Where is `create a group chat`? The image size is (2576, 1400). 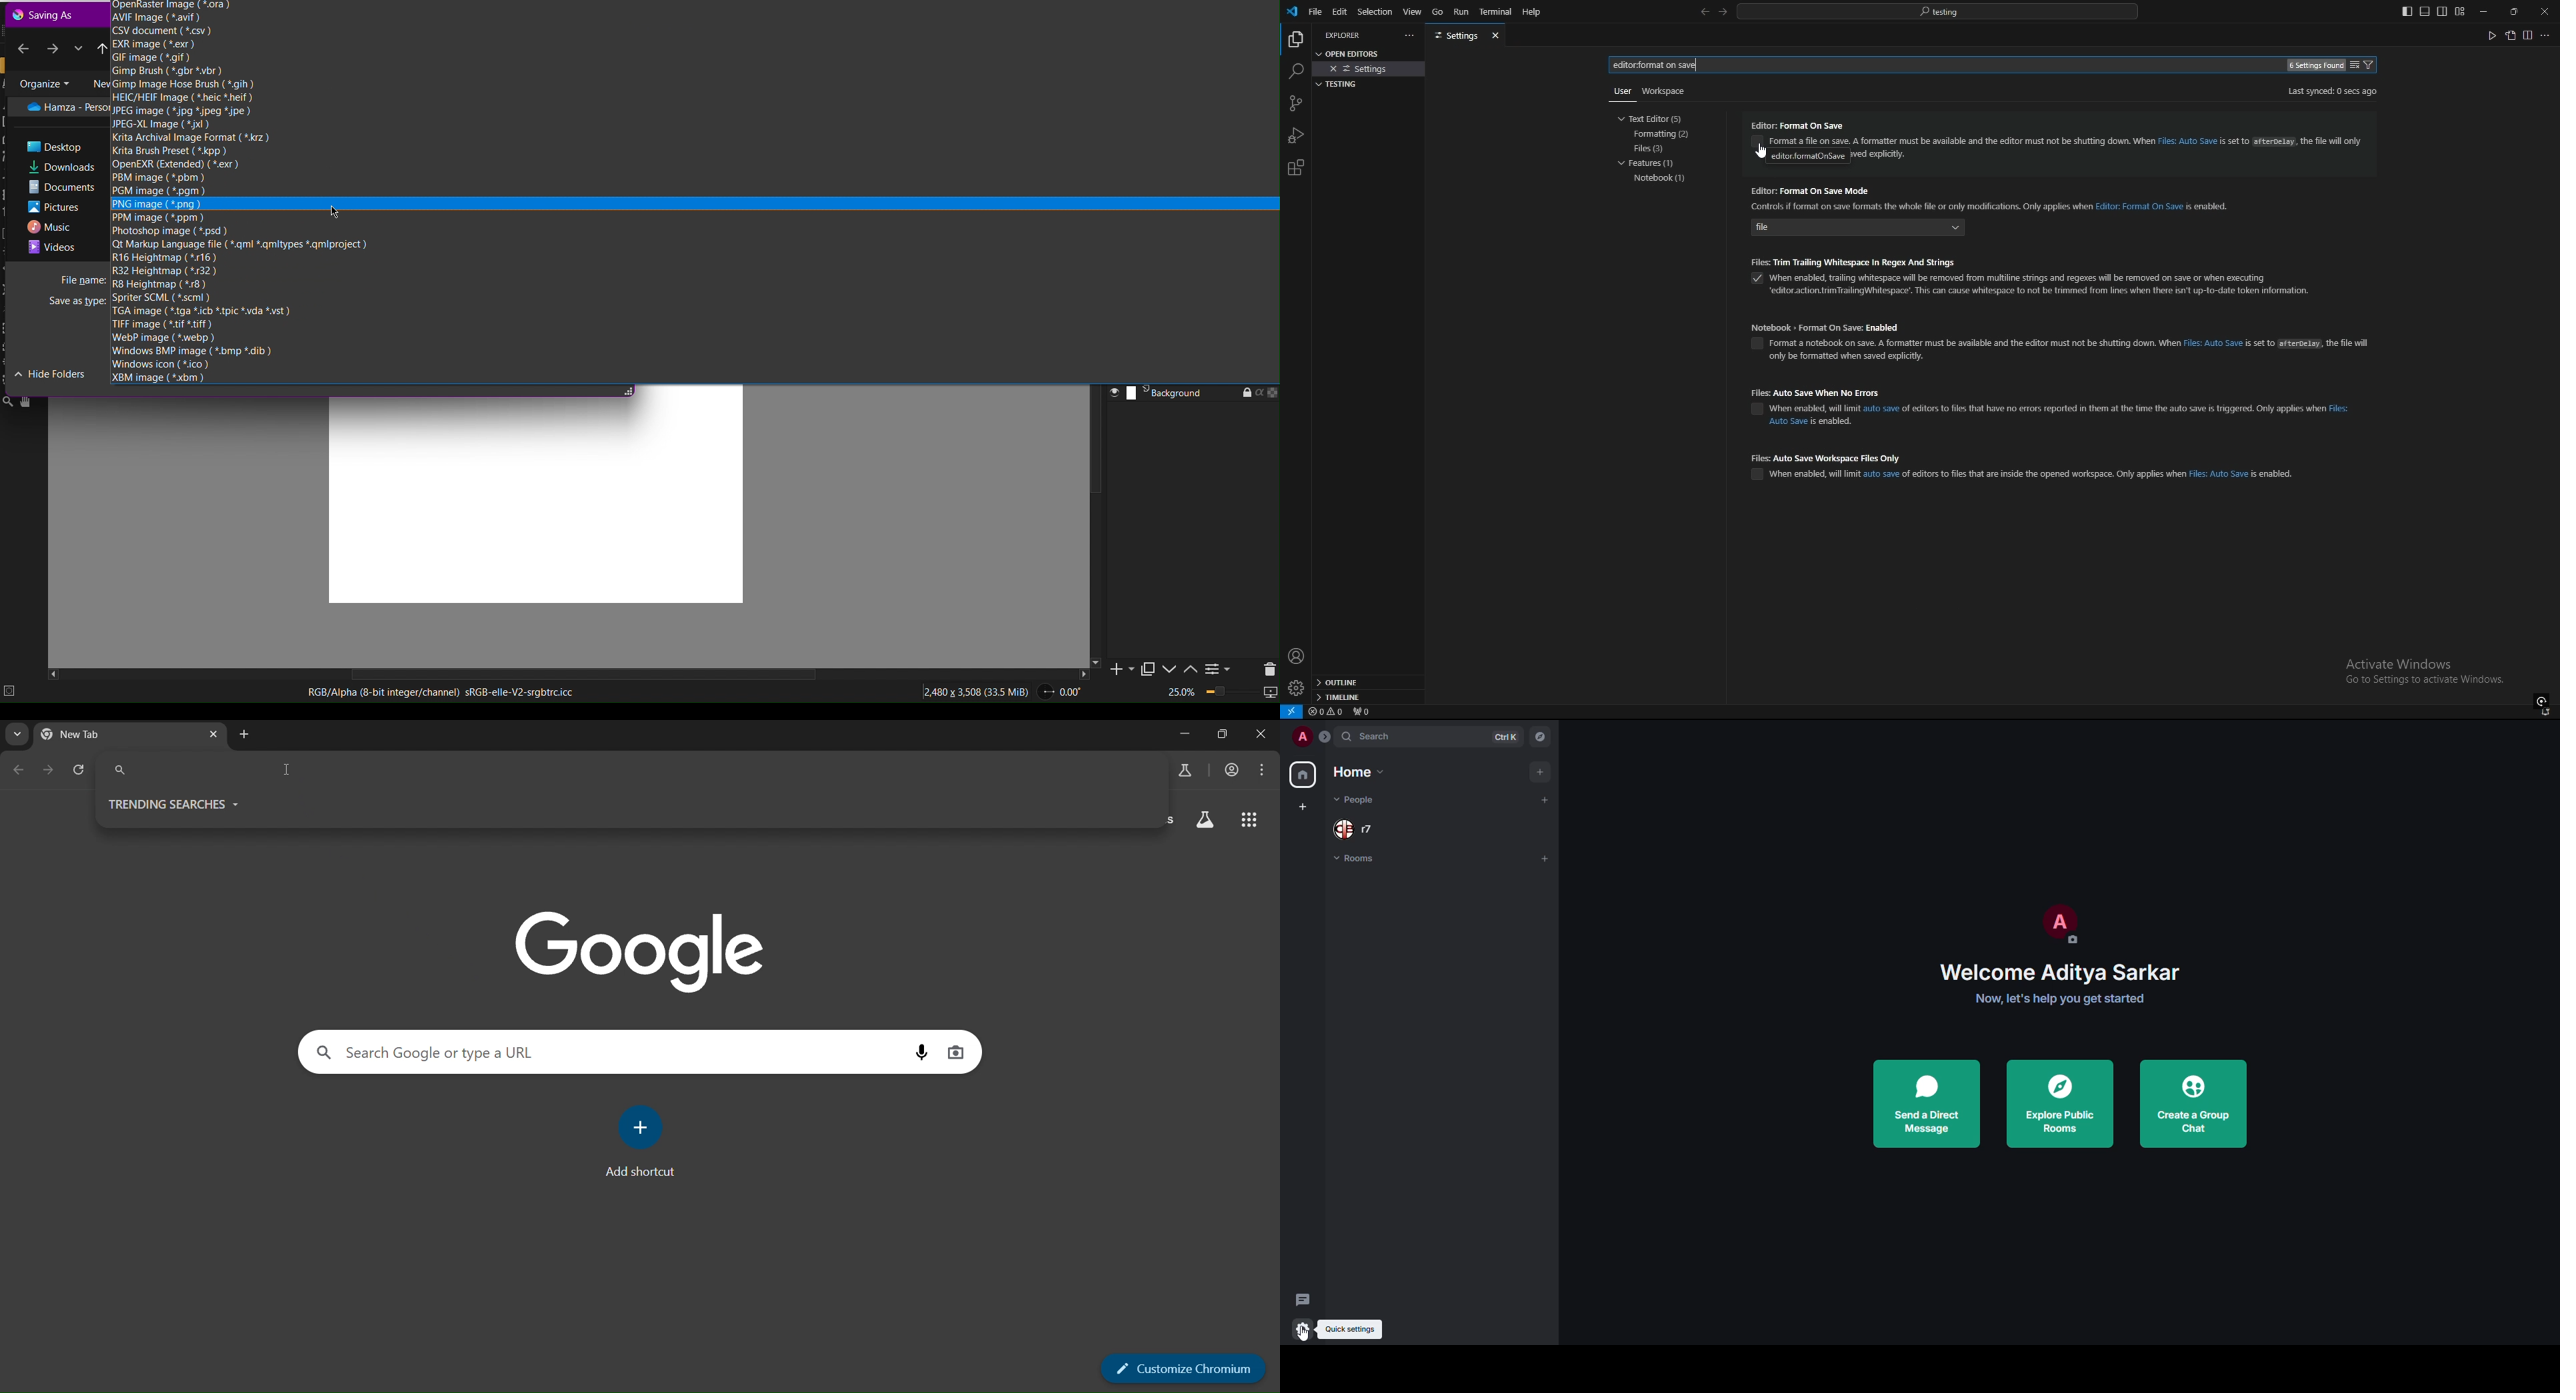 create a group chat is located at coordinates (2193, 1103).